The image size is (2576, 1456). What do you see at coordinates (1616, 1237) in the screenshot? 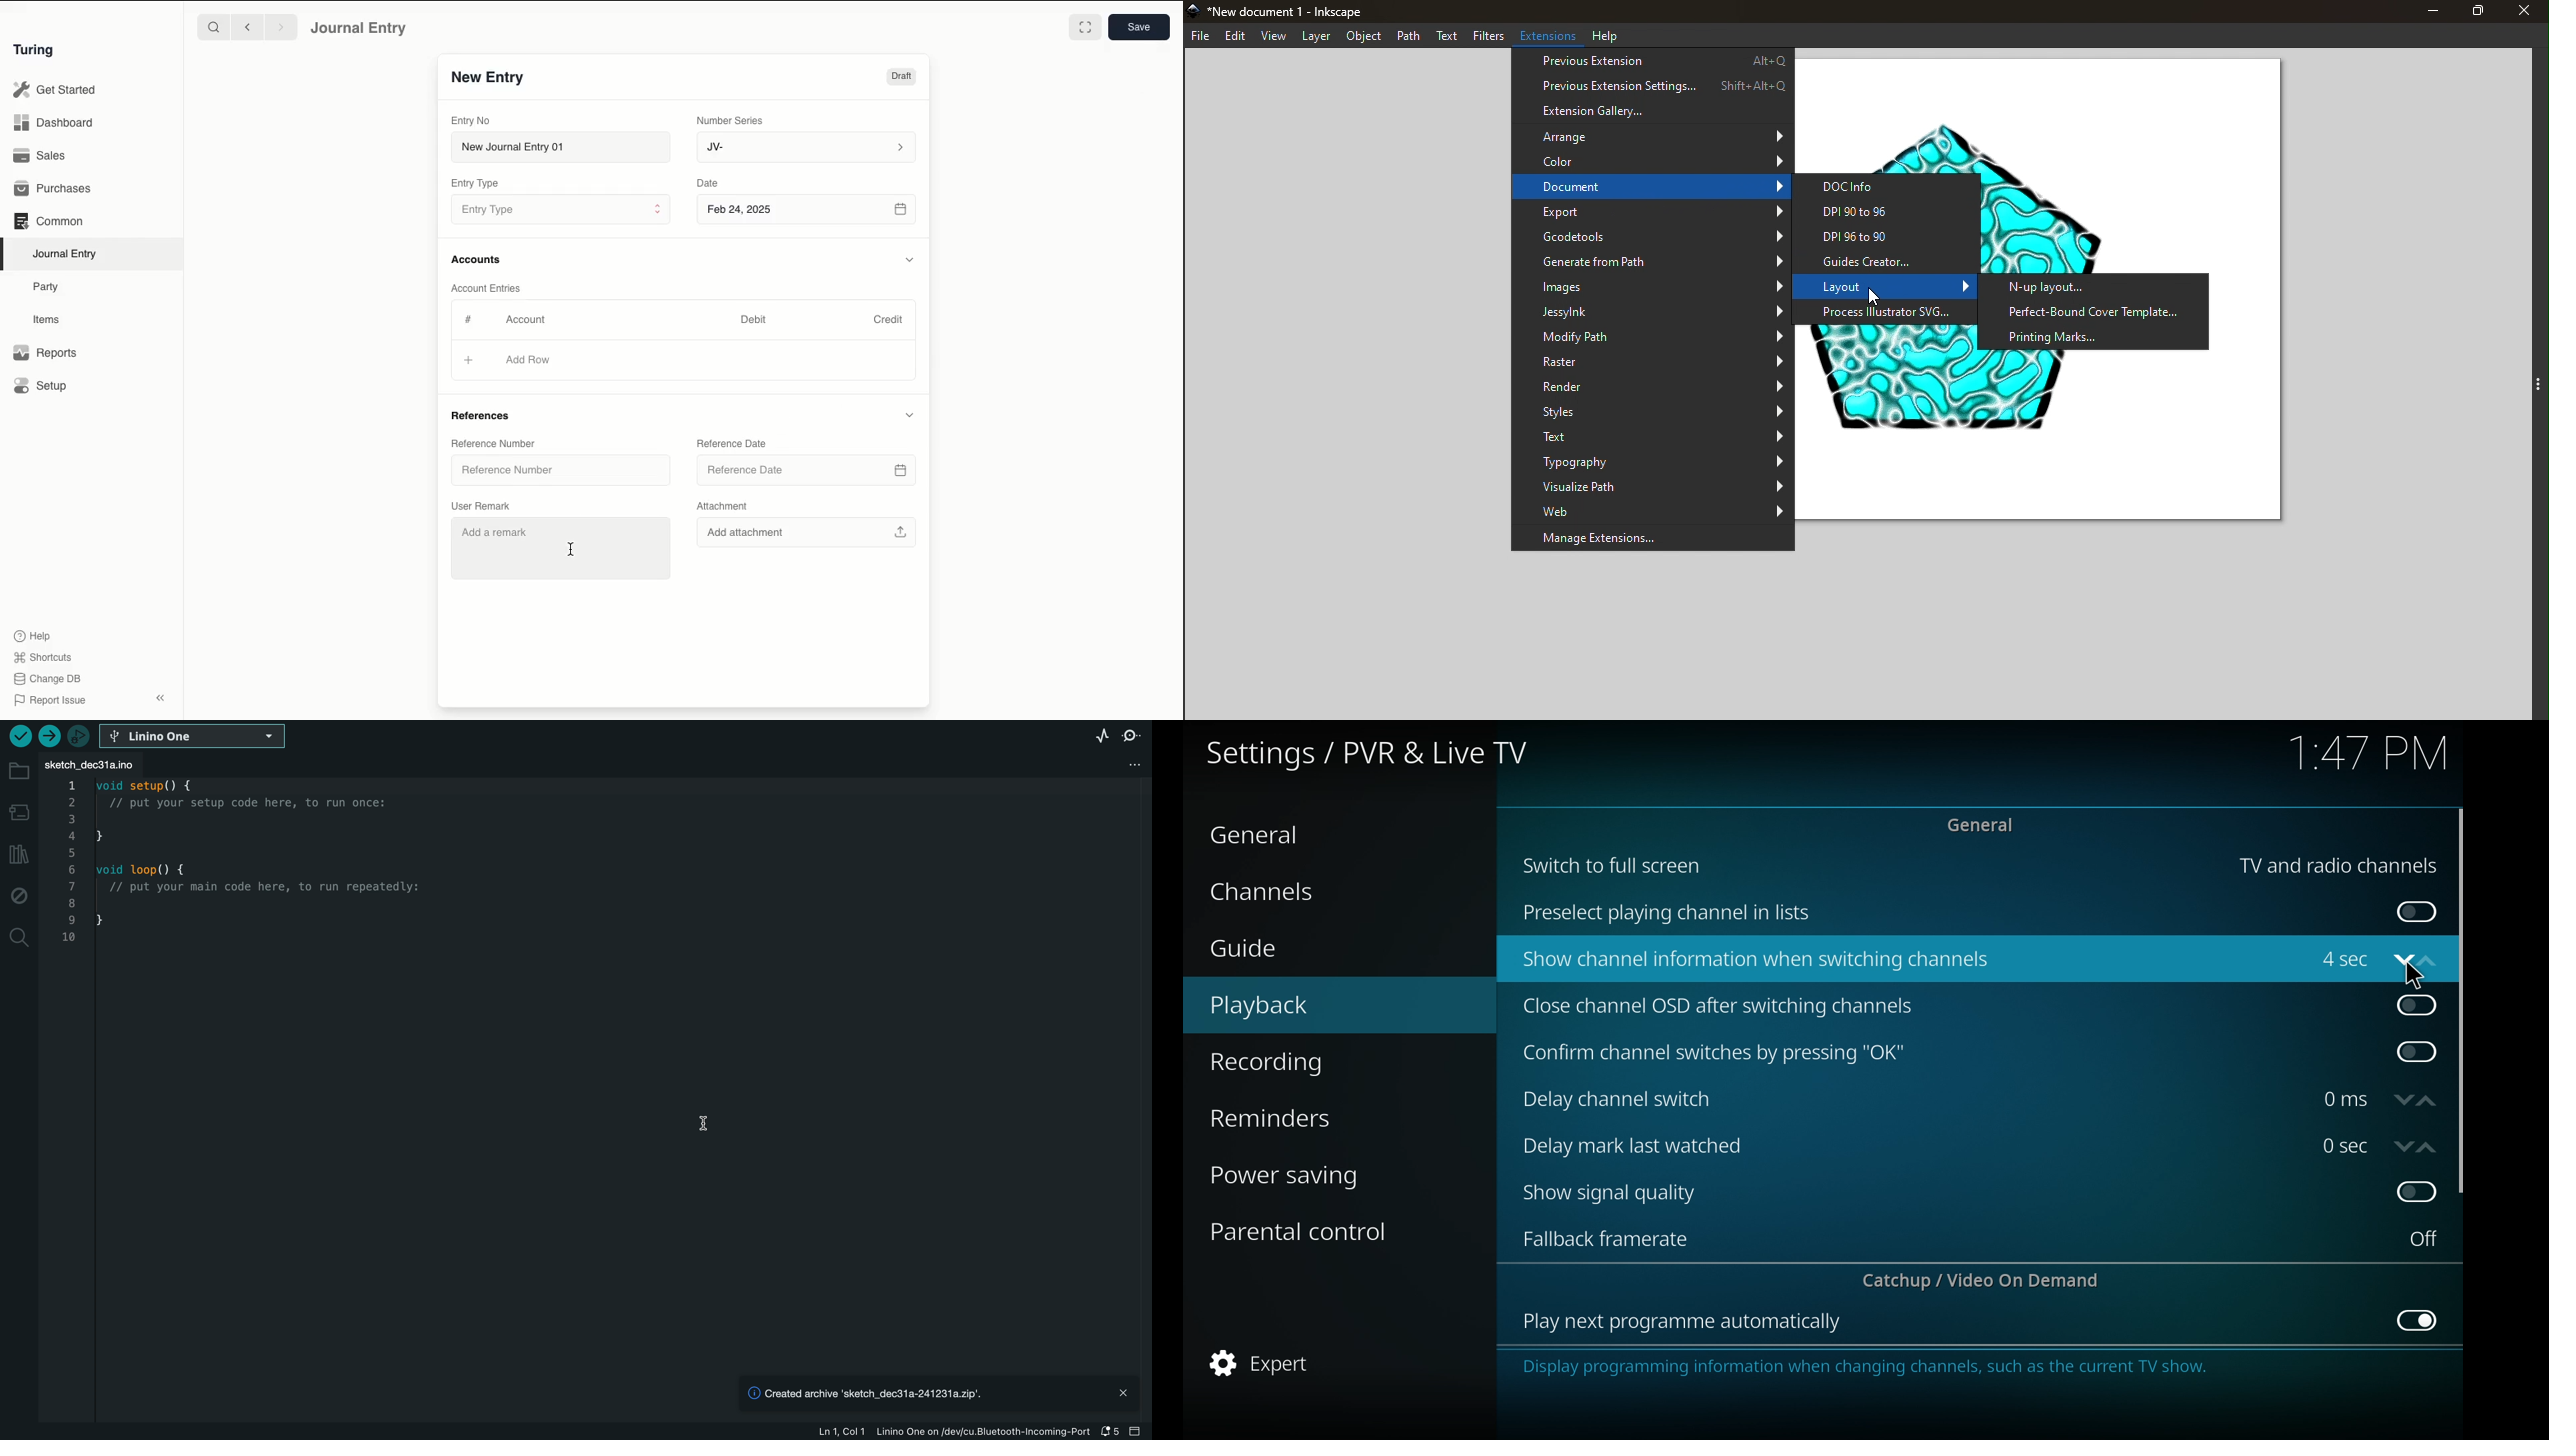
I see `fall back framerate` at bounding box center [1616, 1237].